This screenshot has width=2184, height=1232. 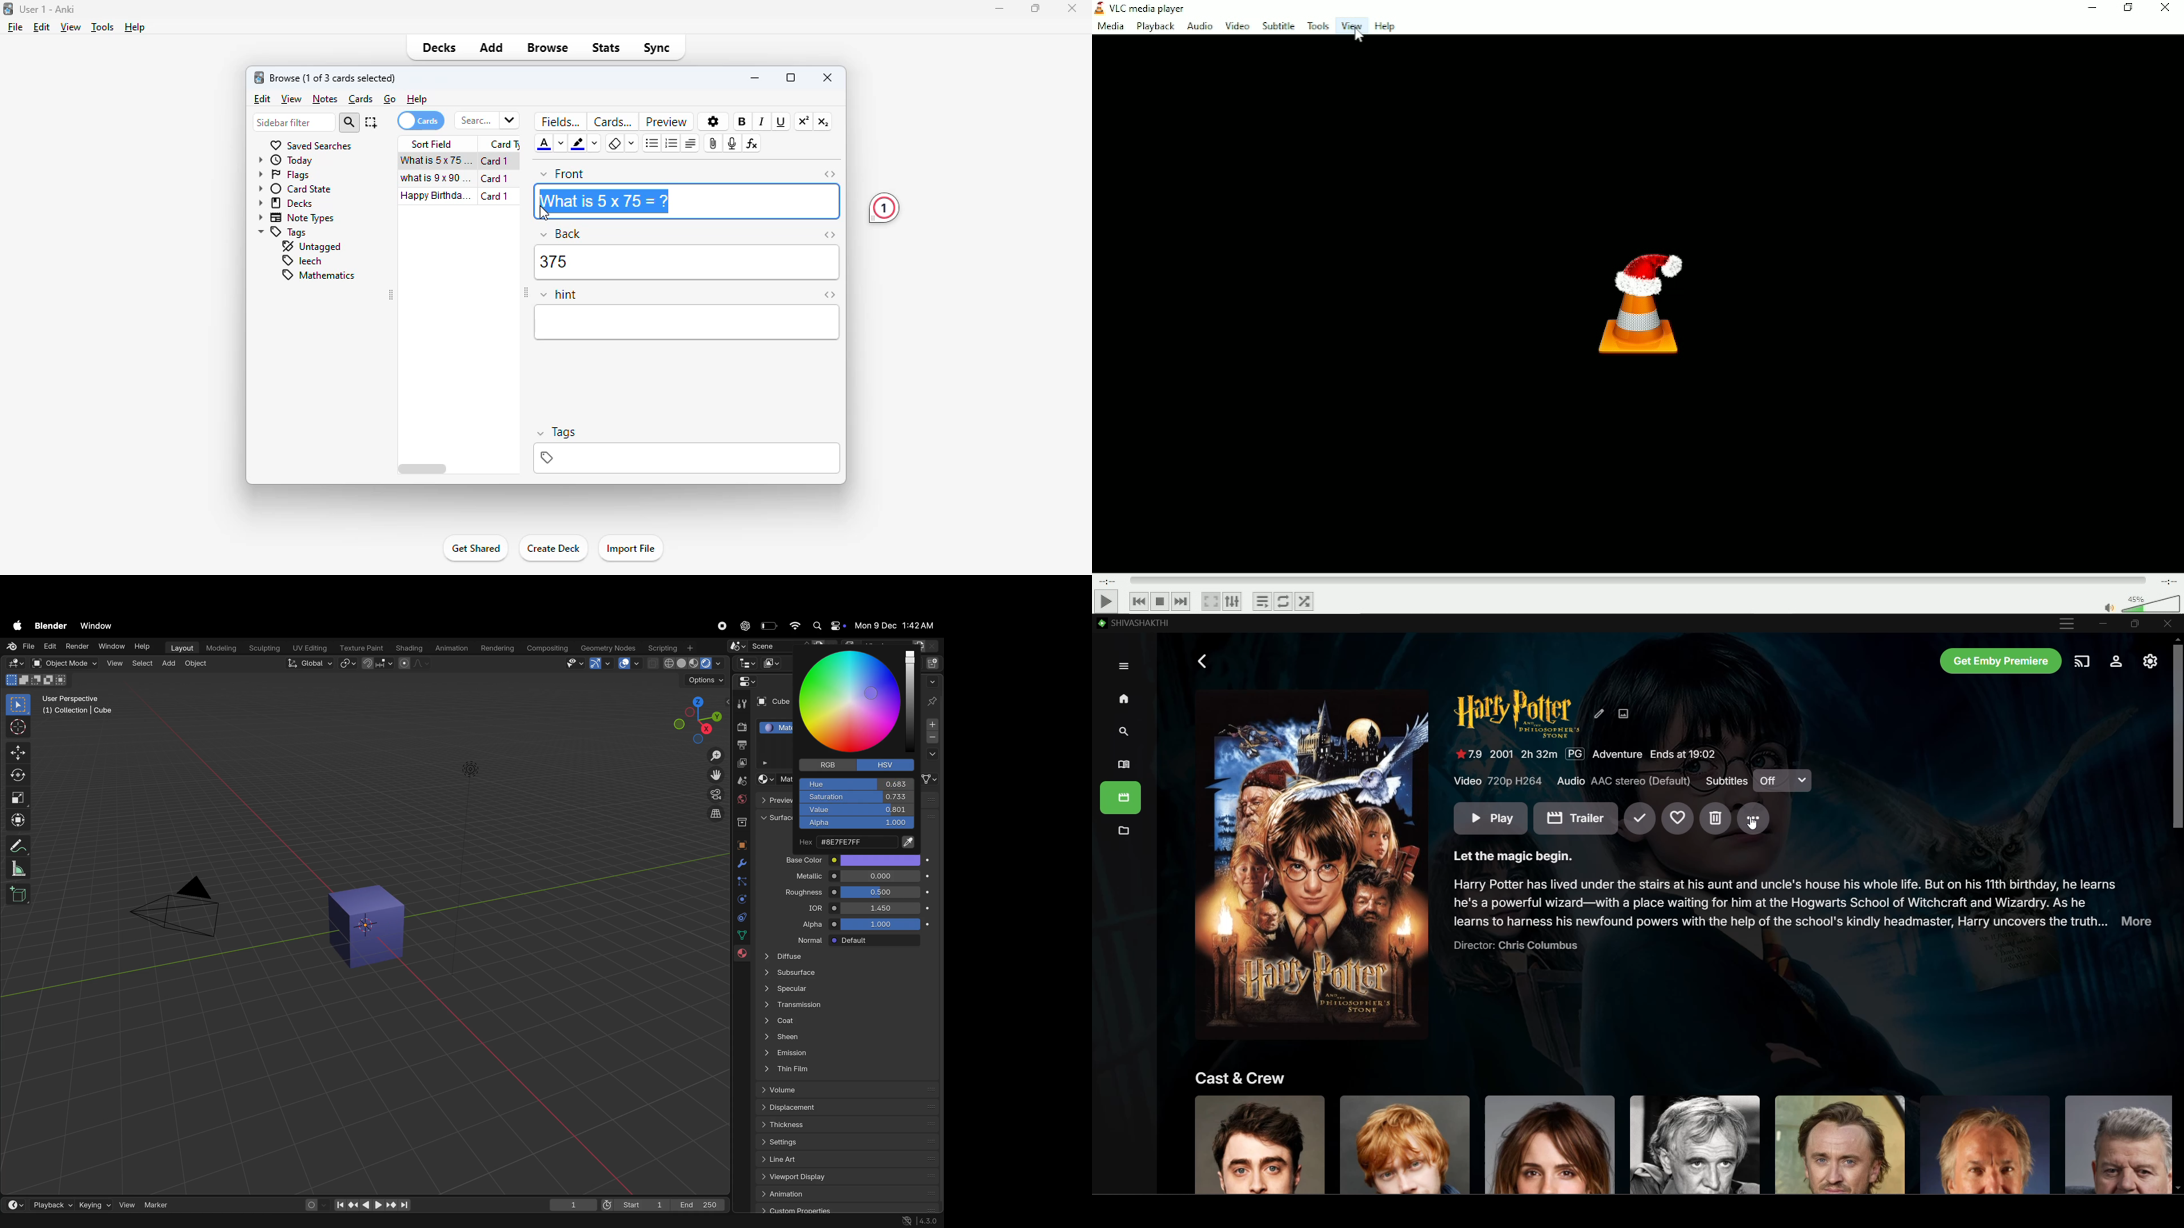 I want to click on view port display, so click(x=845, y=1178).